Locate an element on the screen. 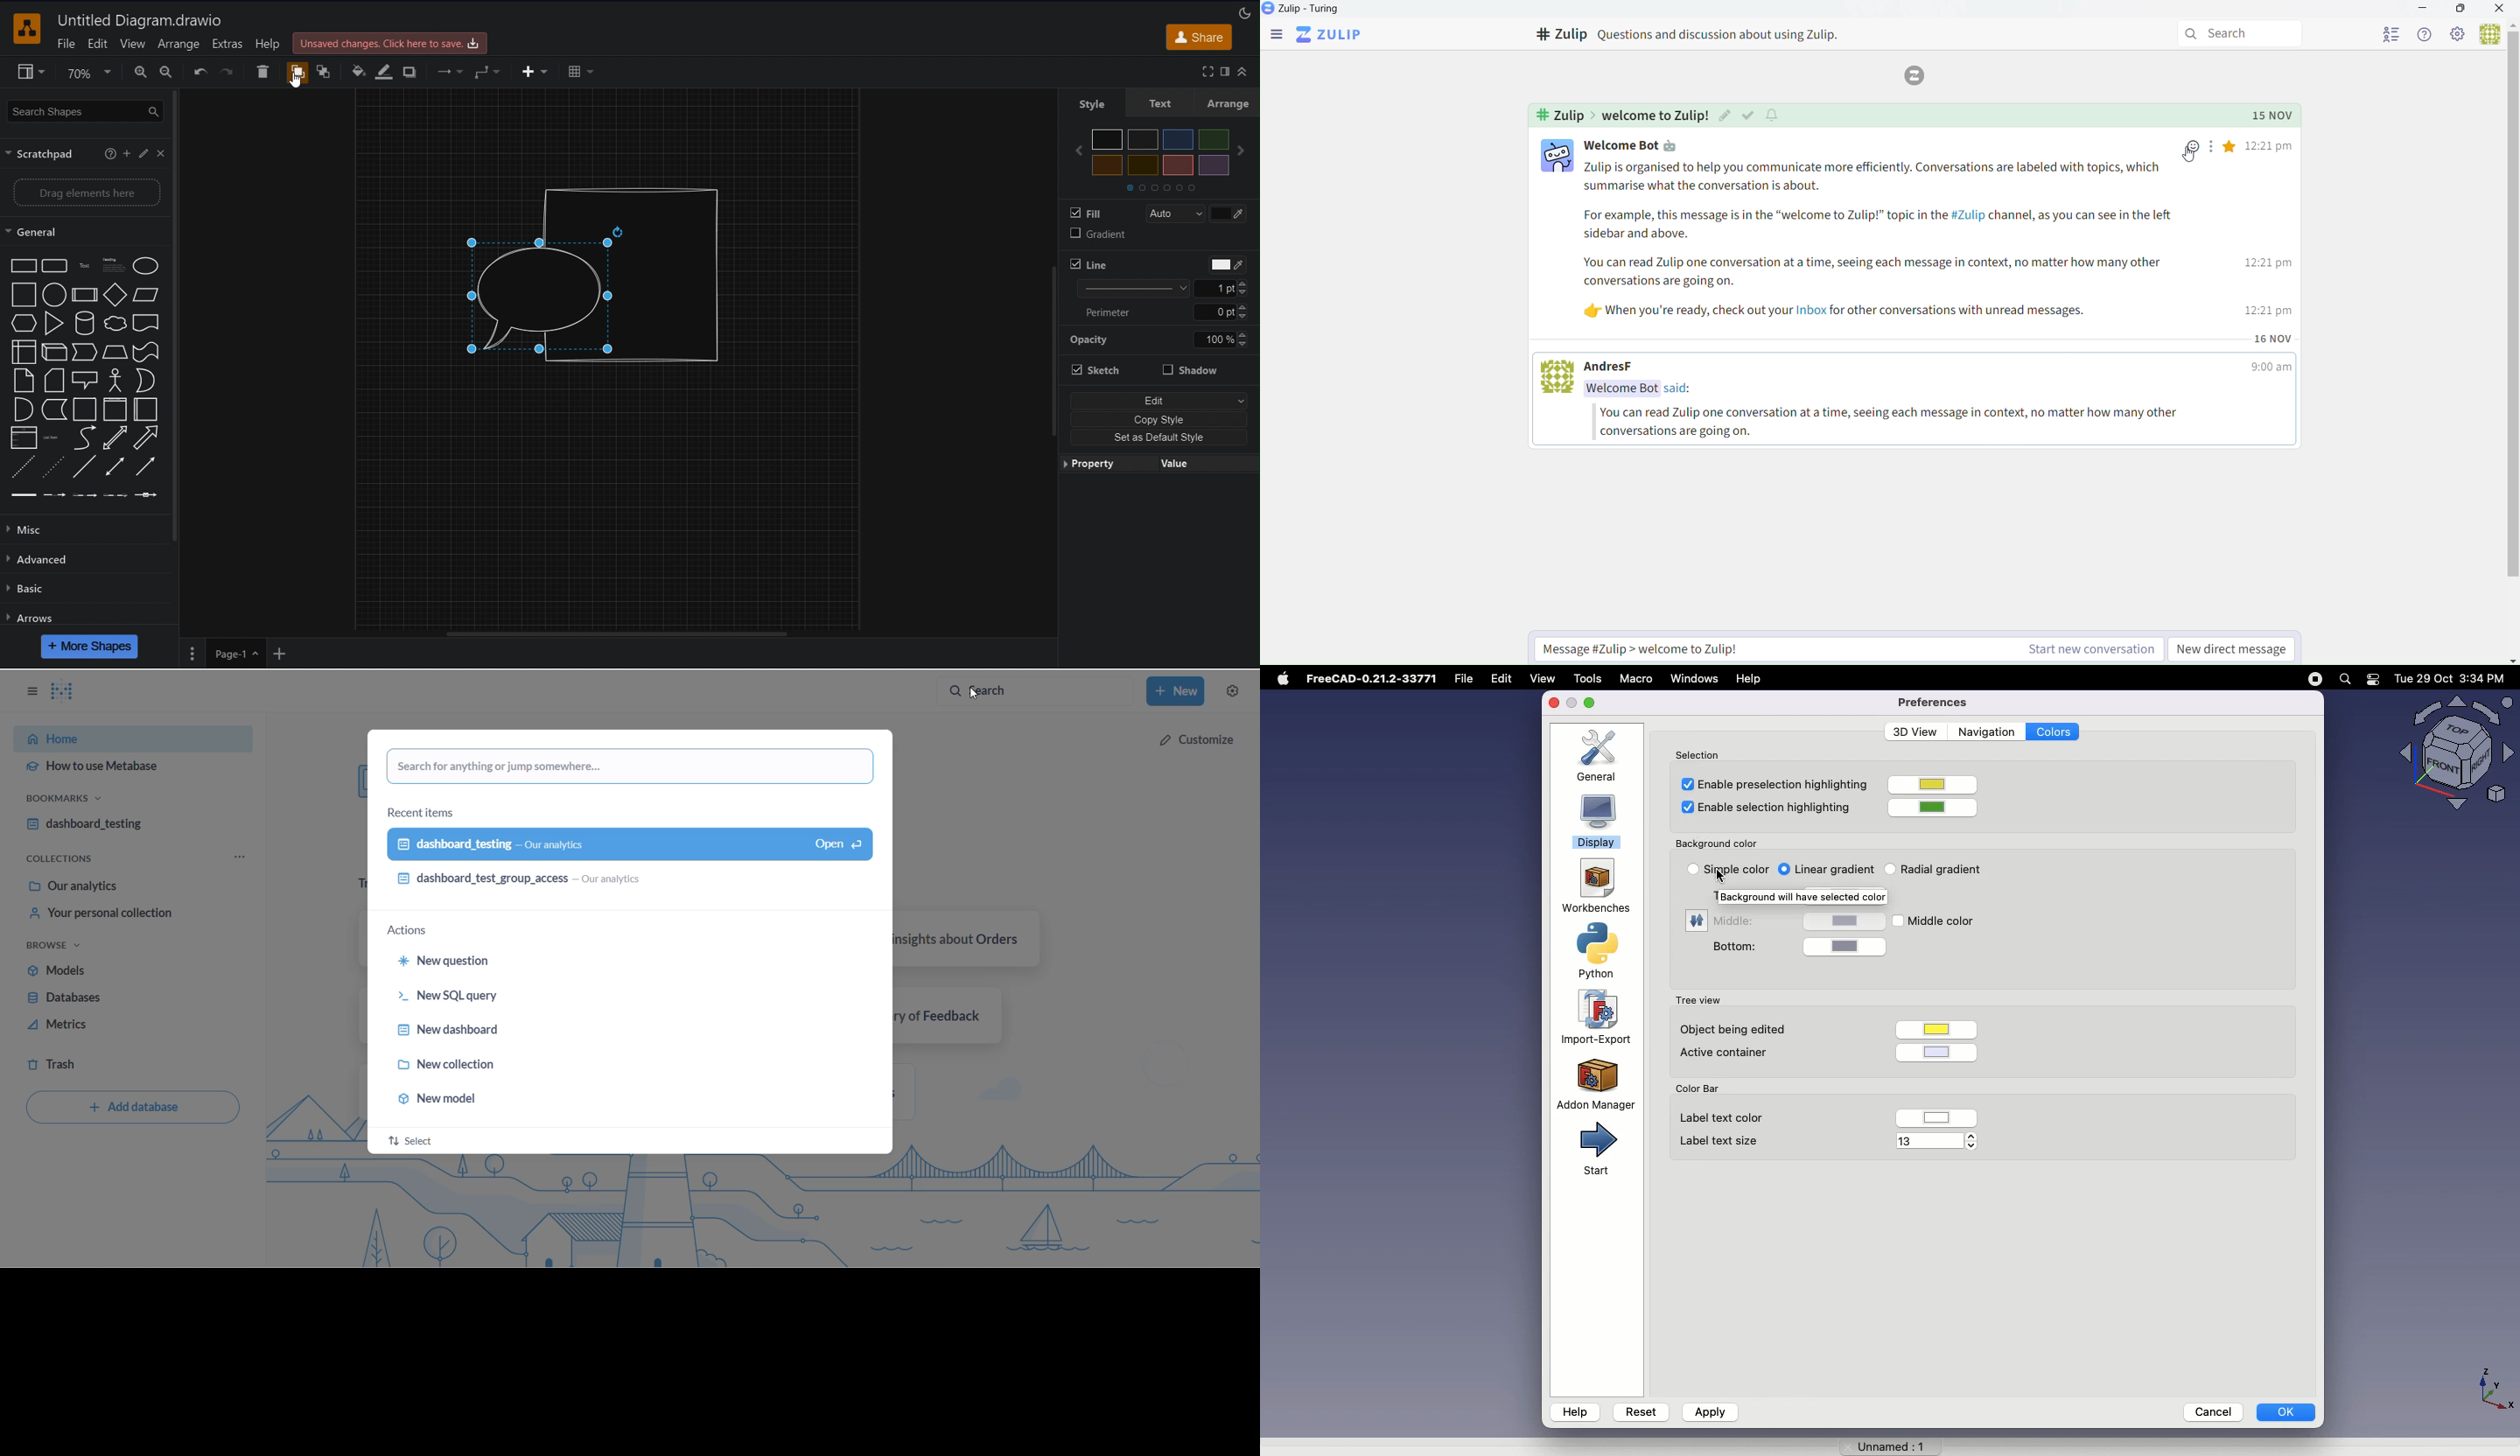 The image size is (2520, 1456). Text is located at coordinates (84, 266).